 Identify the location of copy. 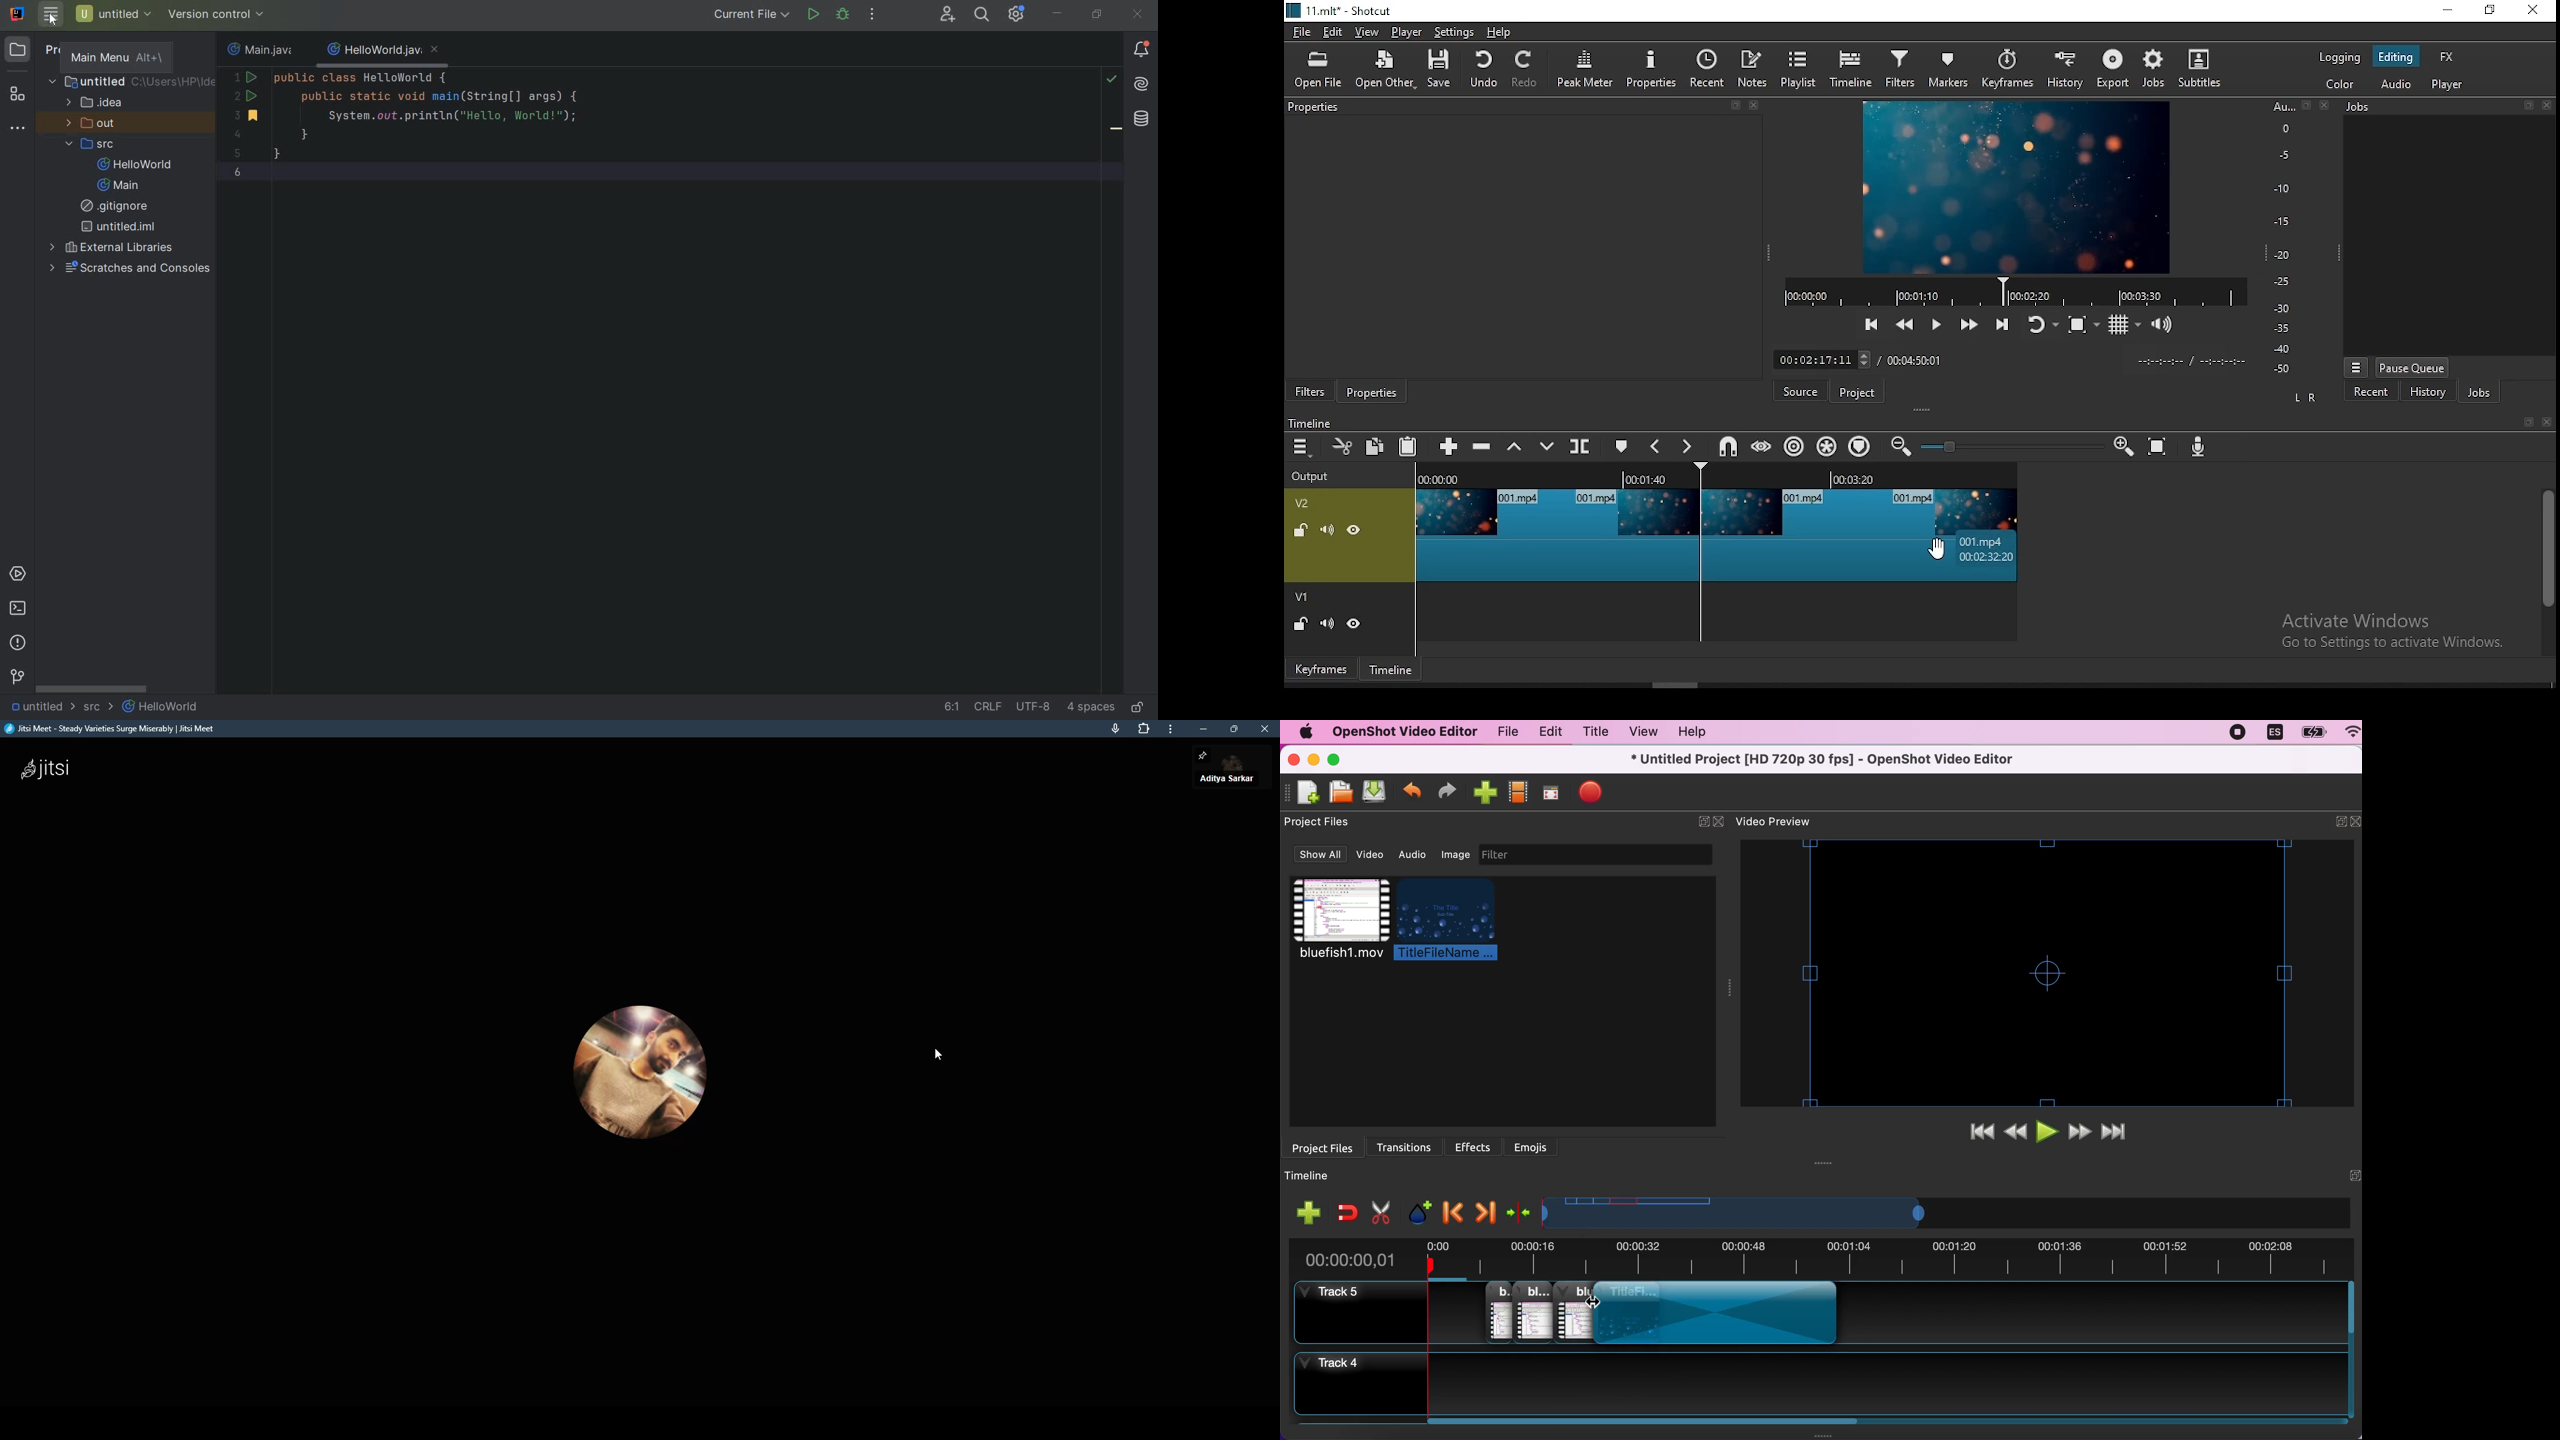
(1375, 447).